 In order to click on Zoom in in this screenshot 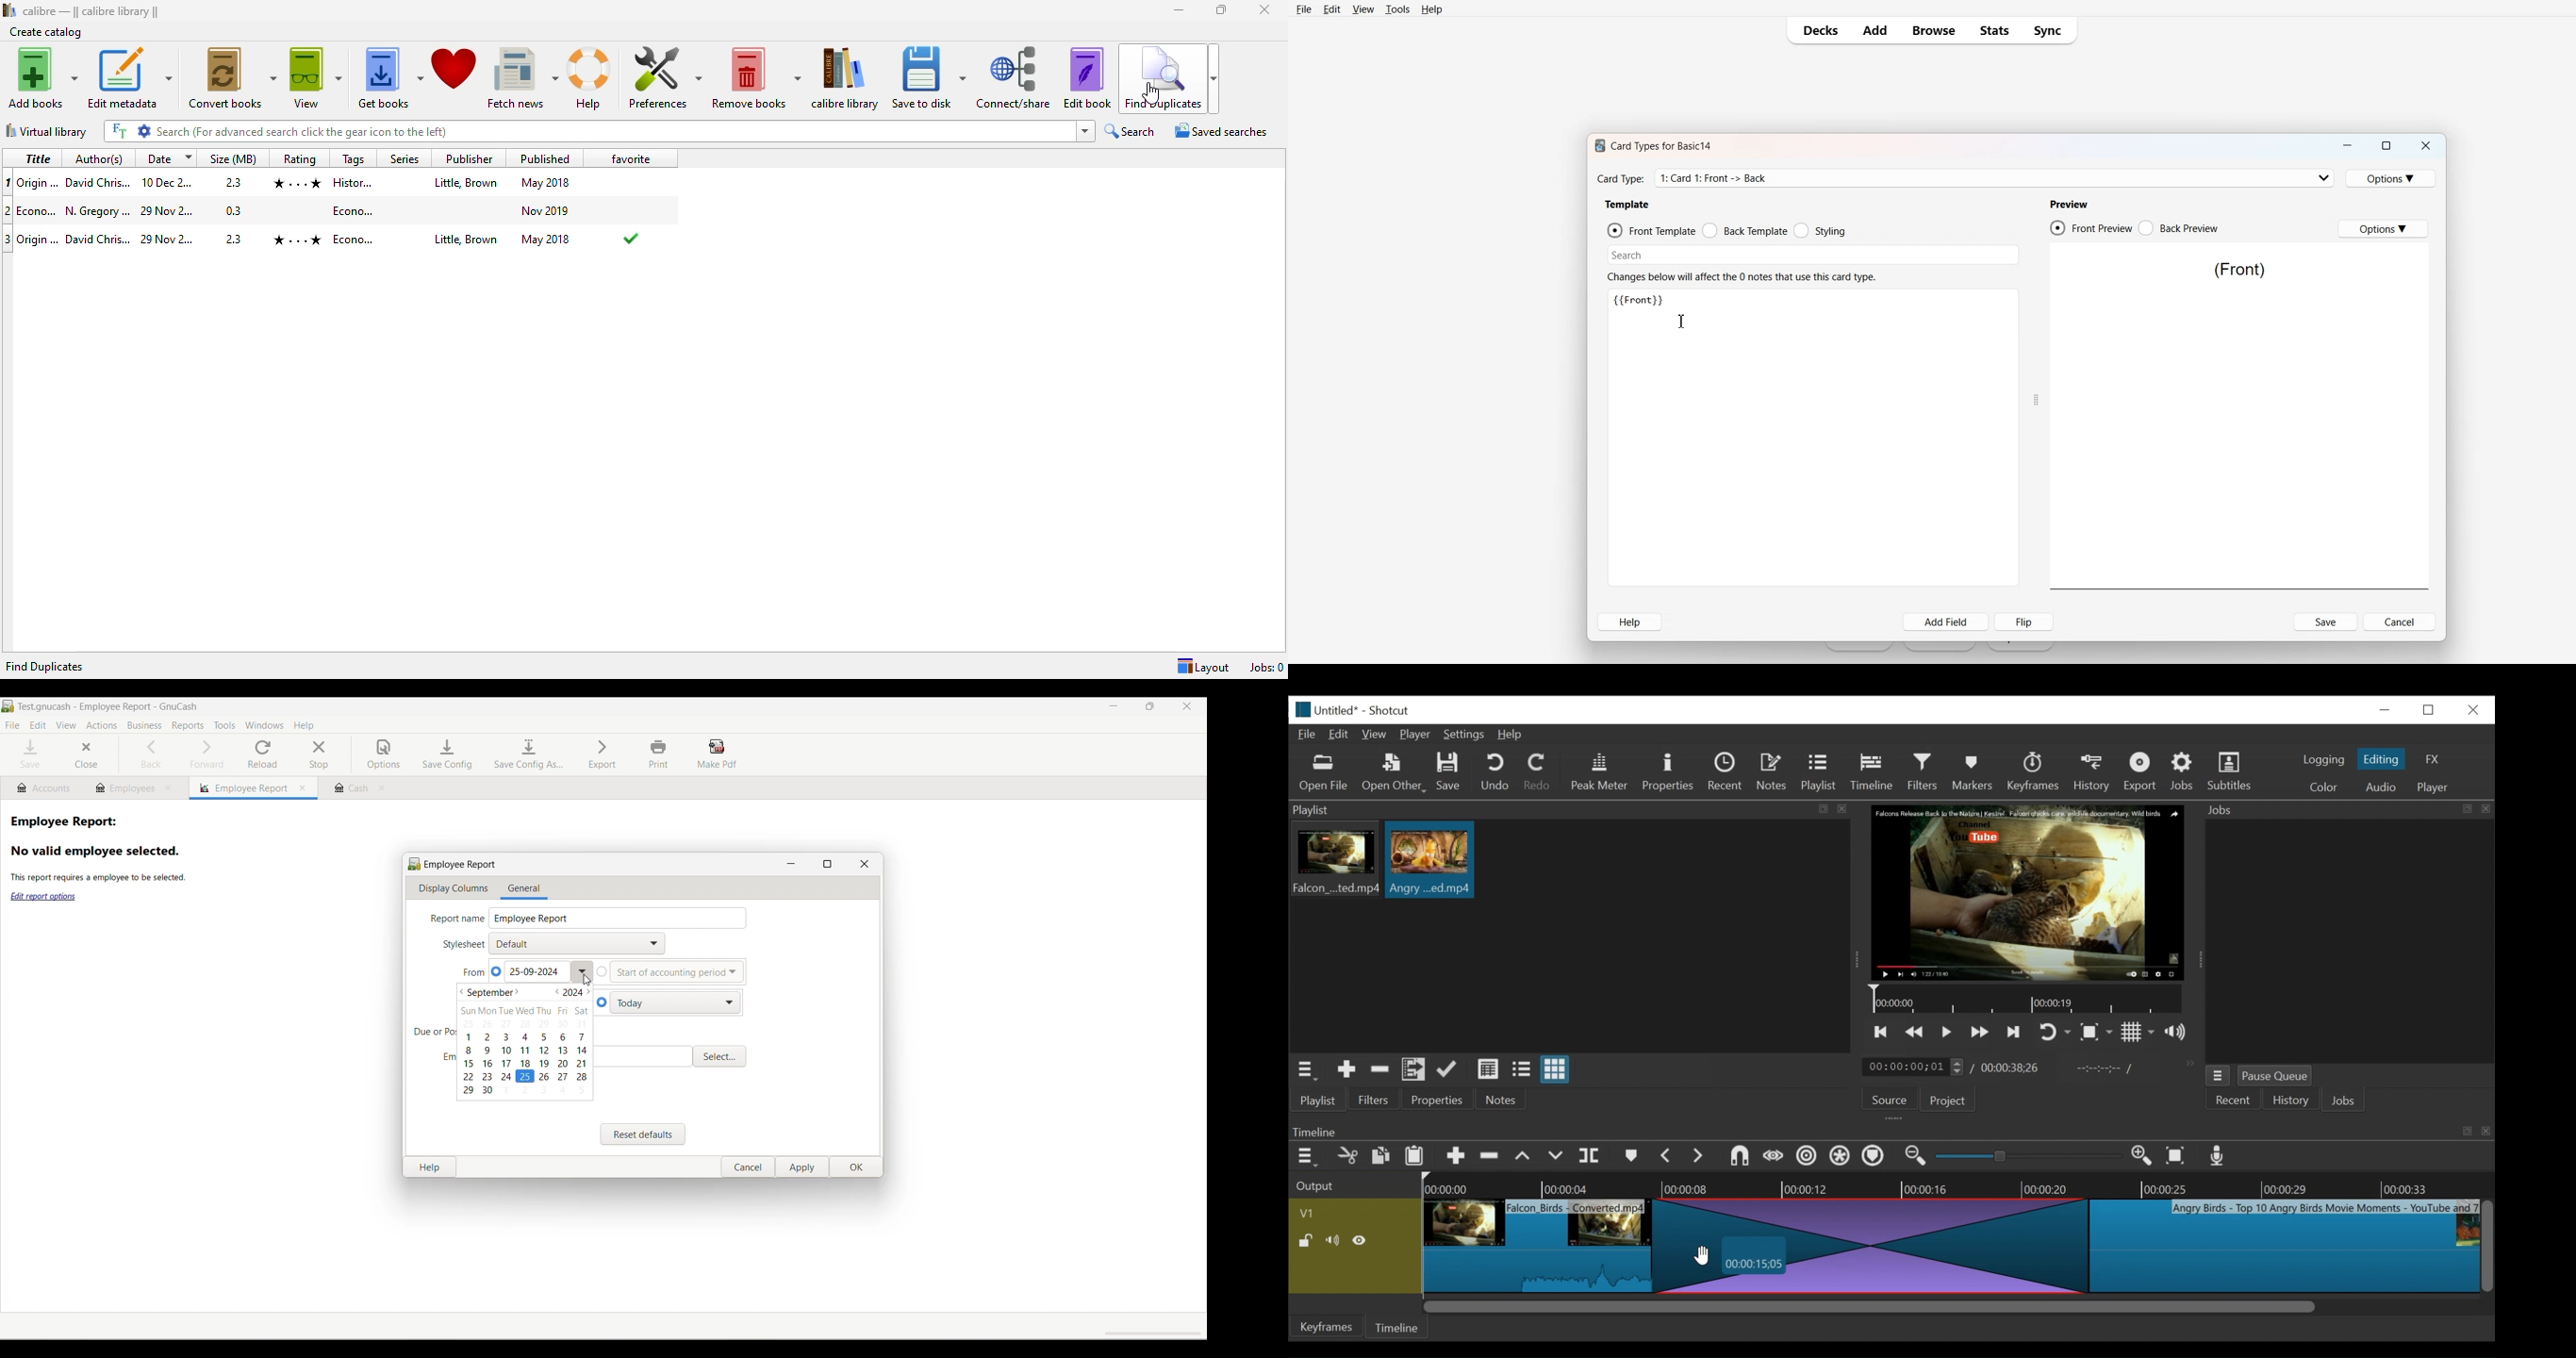, I will do `click(2144, 1157)`.